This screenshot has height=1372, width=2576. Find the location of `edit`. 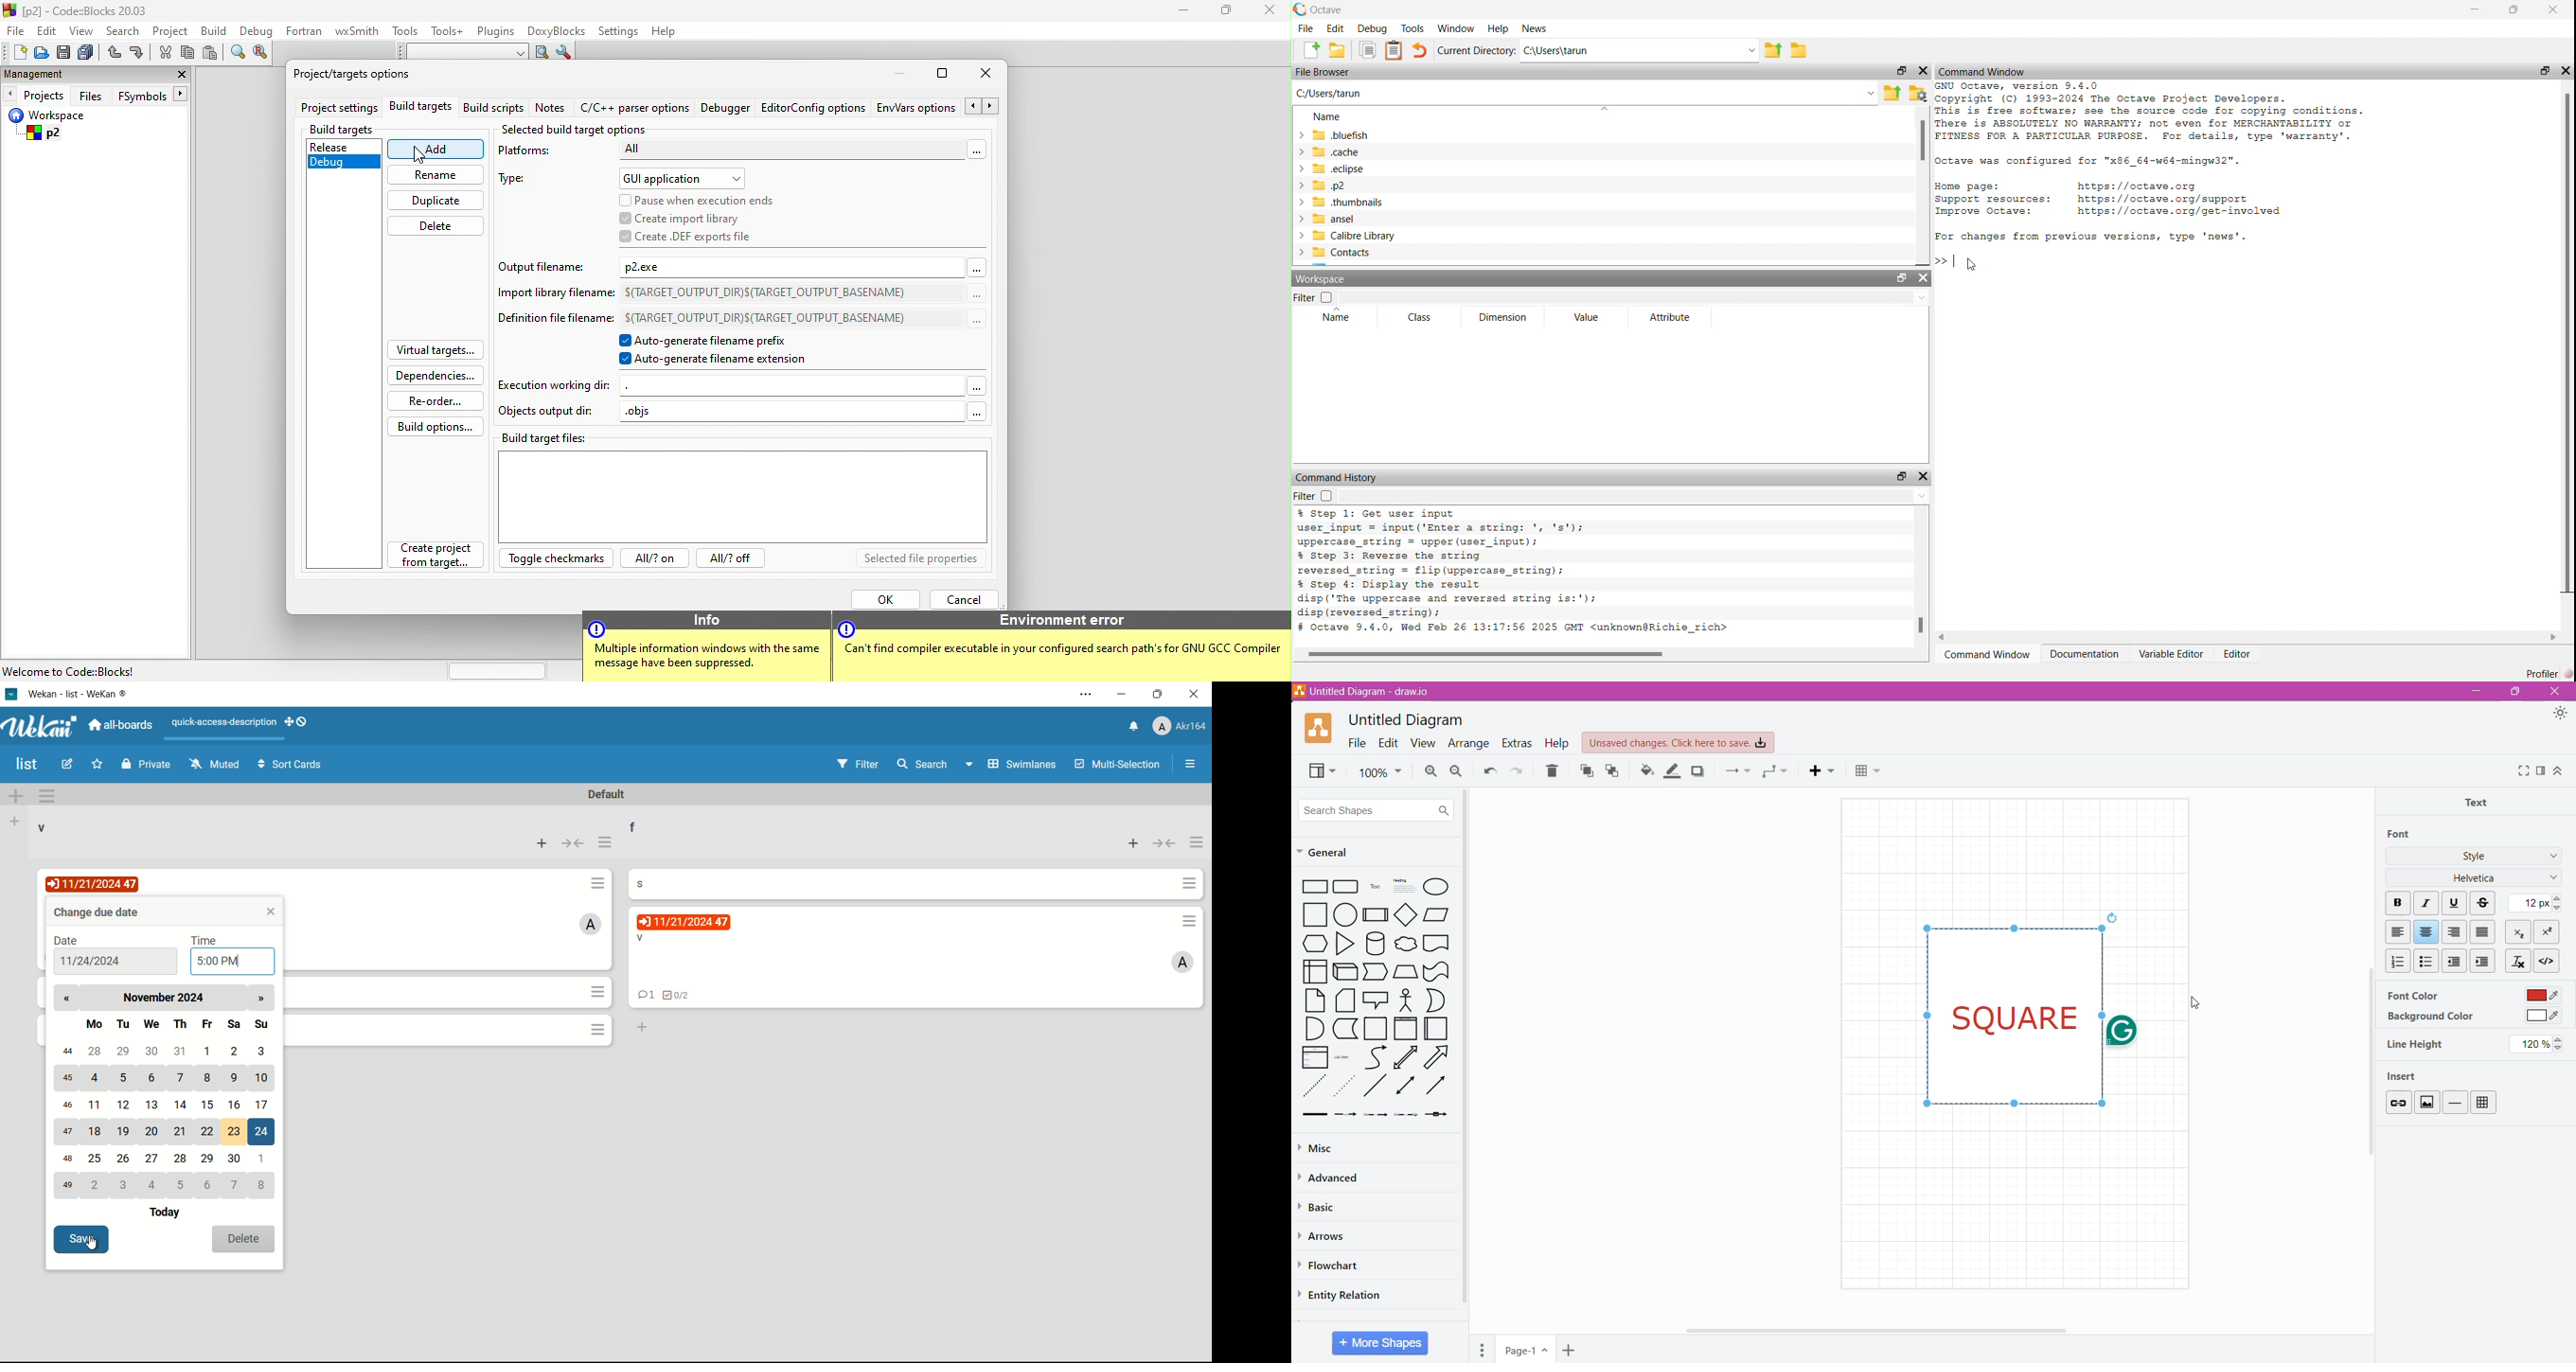

edit is located at coordinates (1337, 28).